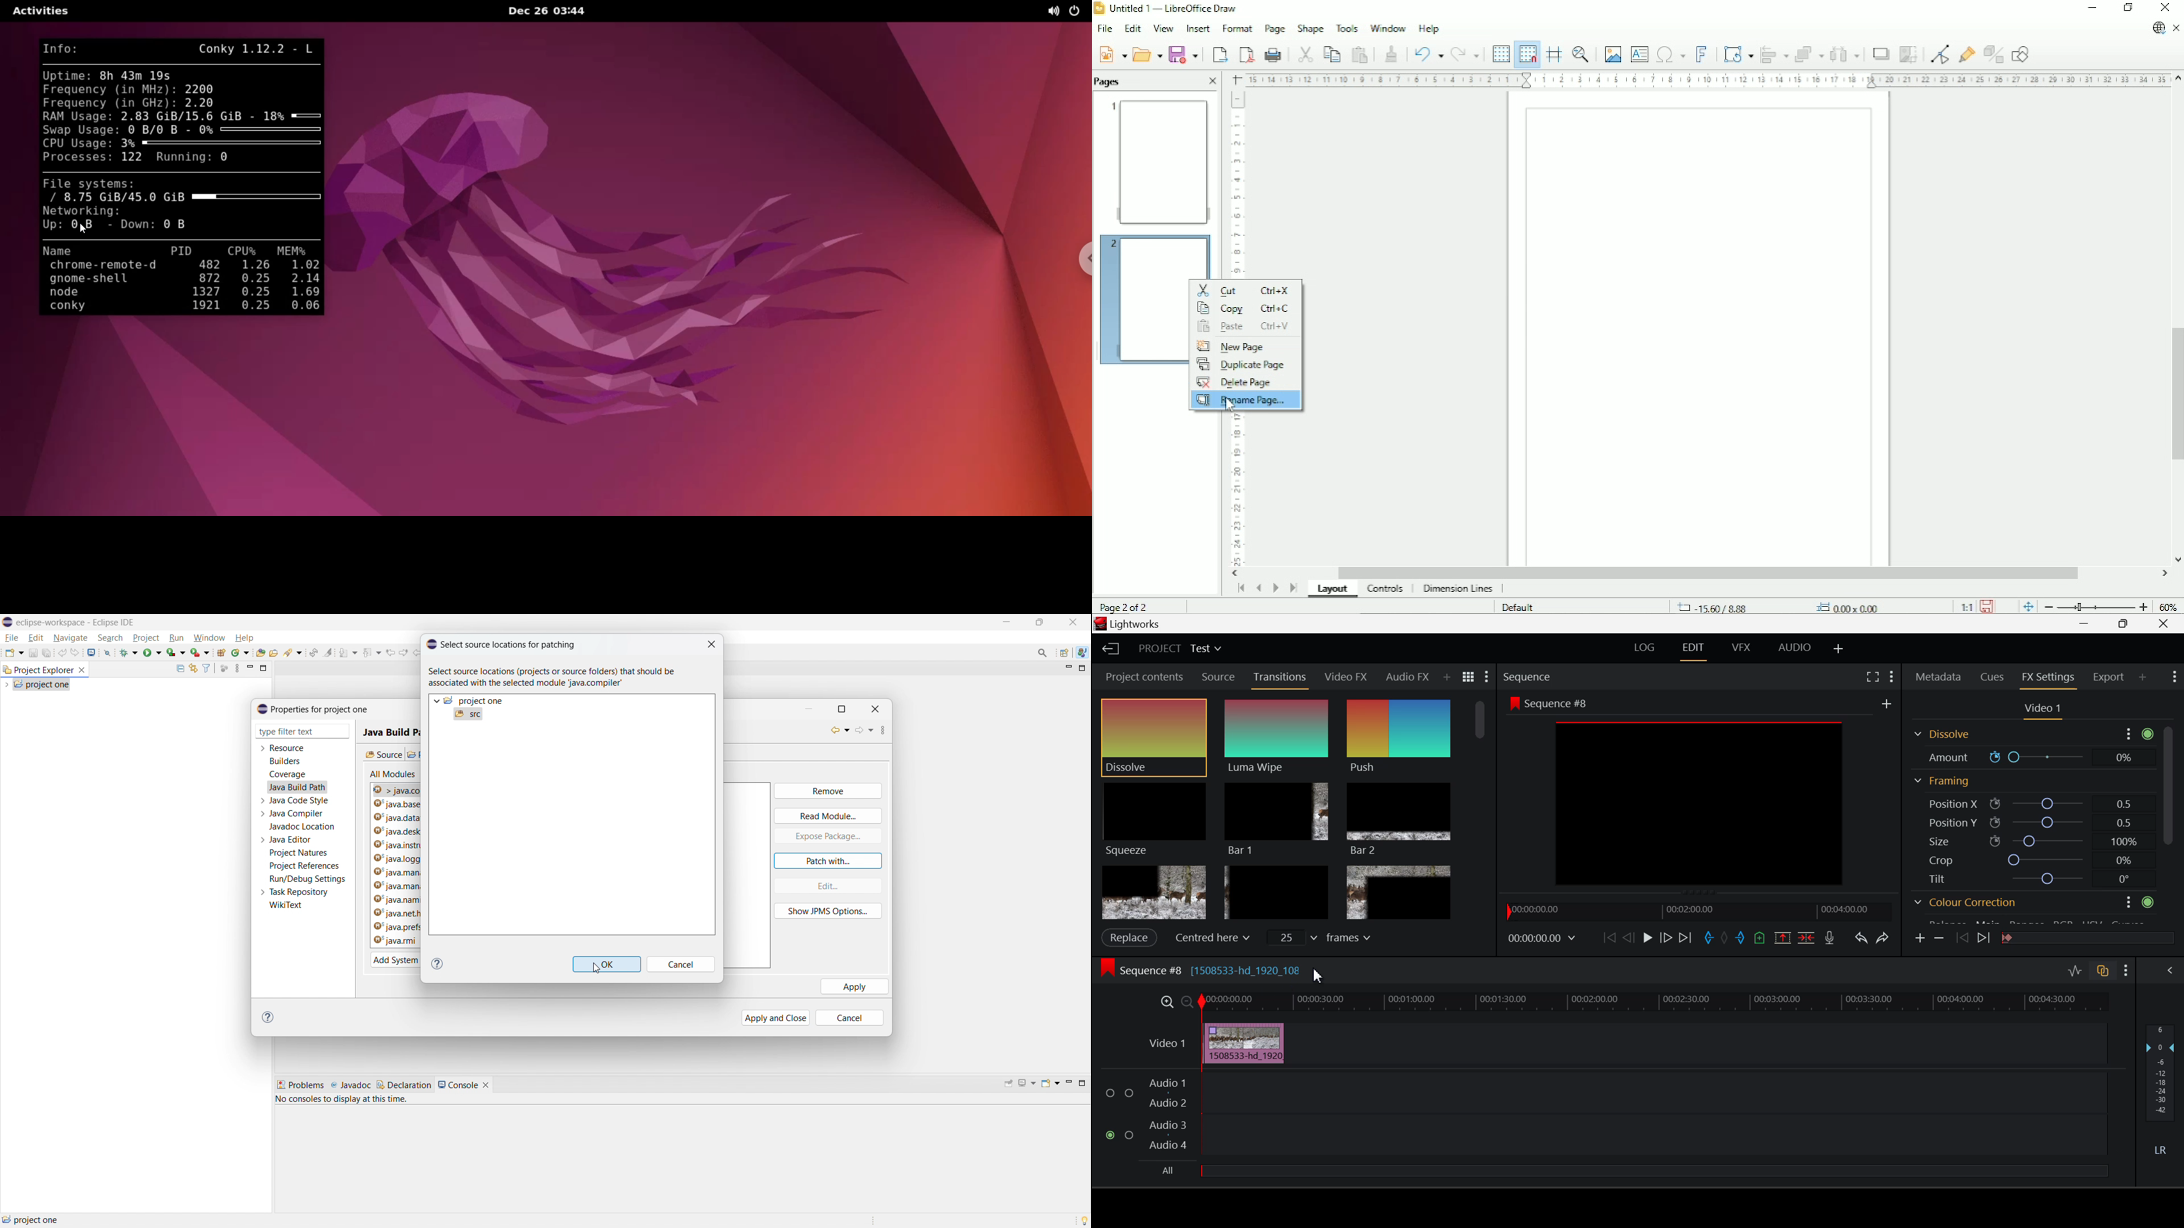 The width and height of the screenshot is (2184, 1232). I want to click on Scroll to next page, so click(1275, 588).